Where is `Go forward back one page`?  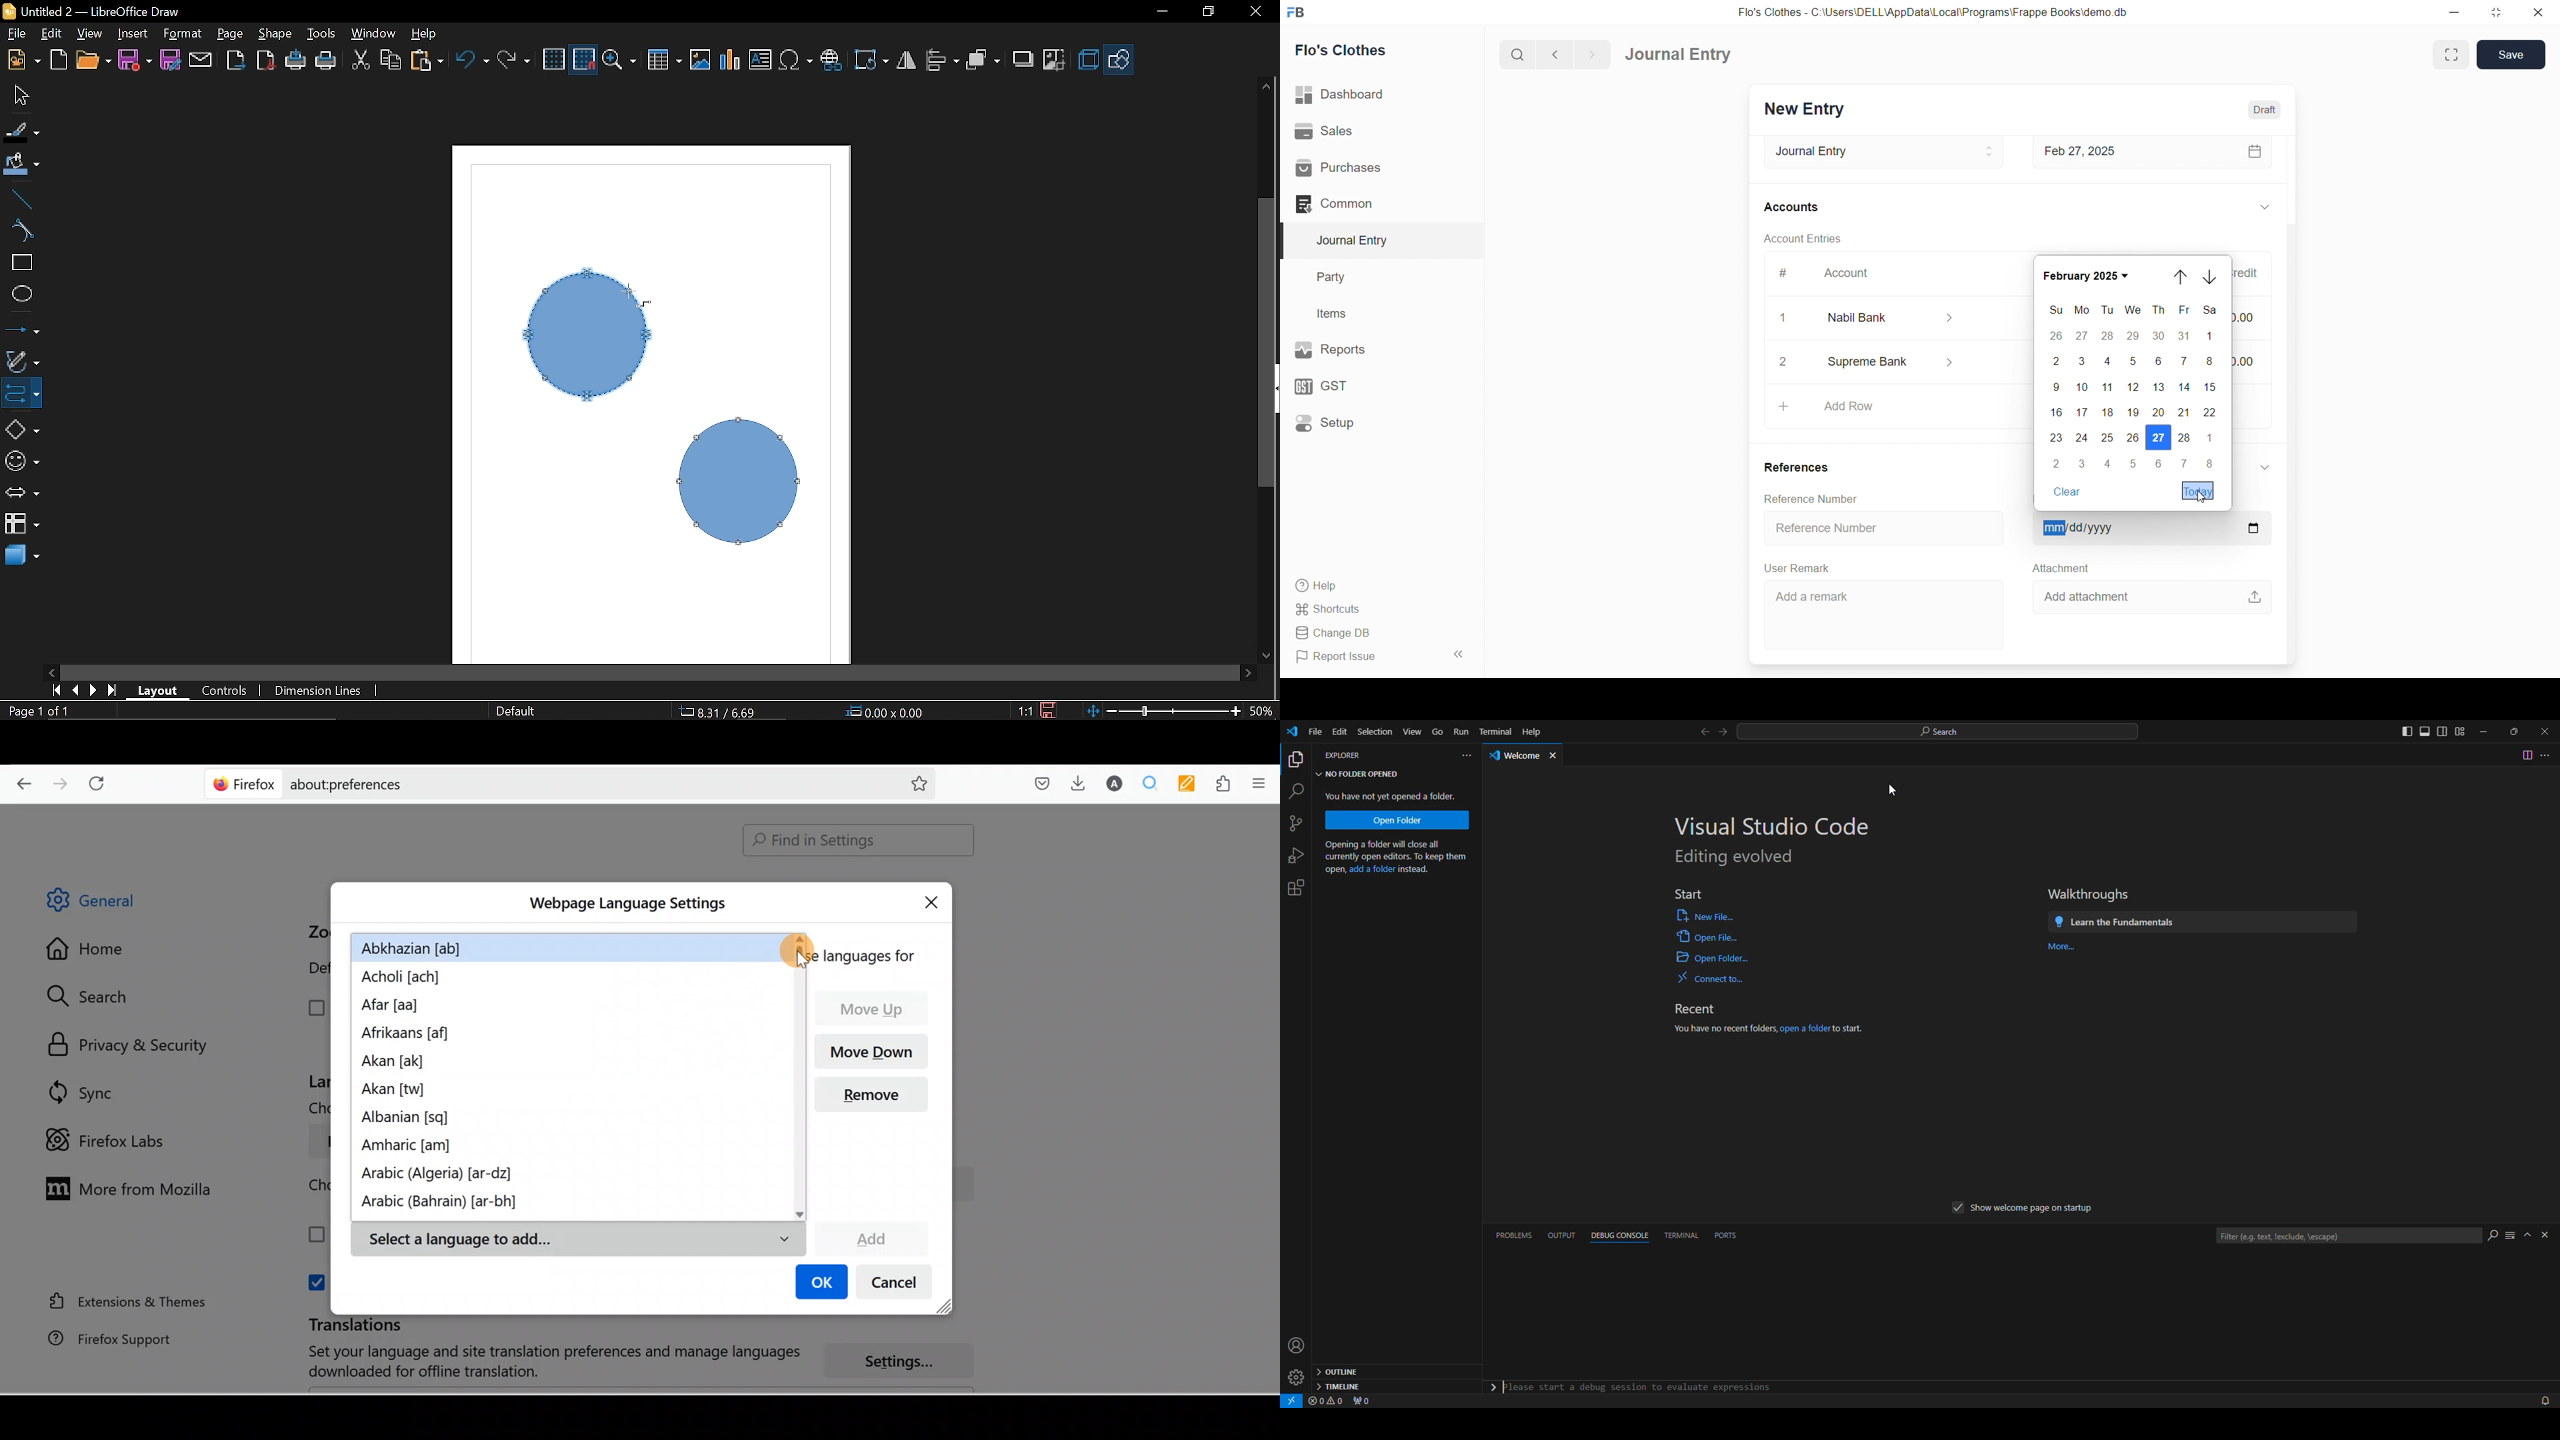
Go forward back one page is located at coordinates (62, 783).